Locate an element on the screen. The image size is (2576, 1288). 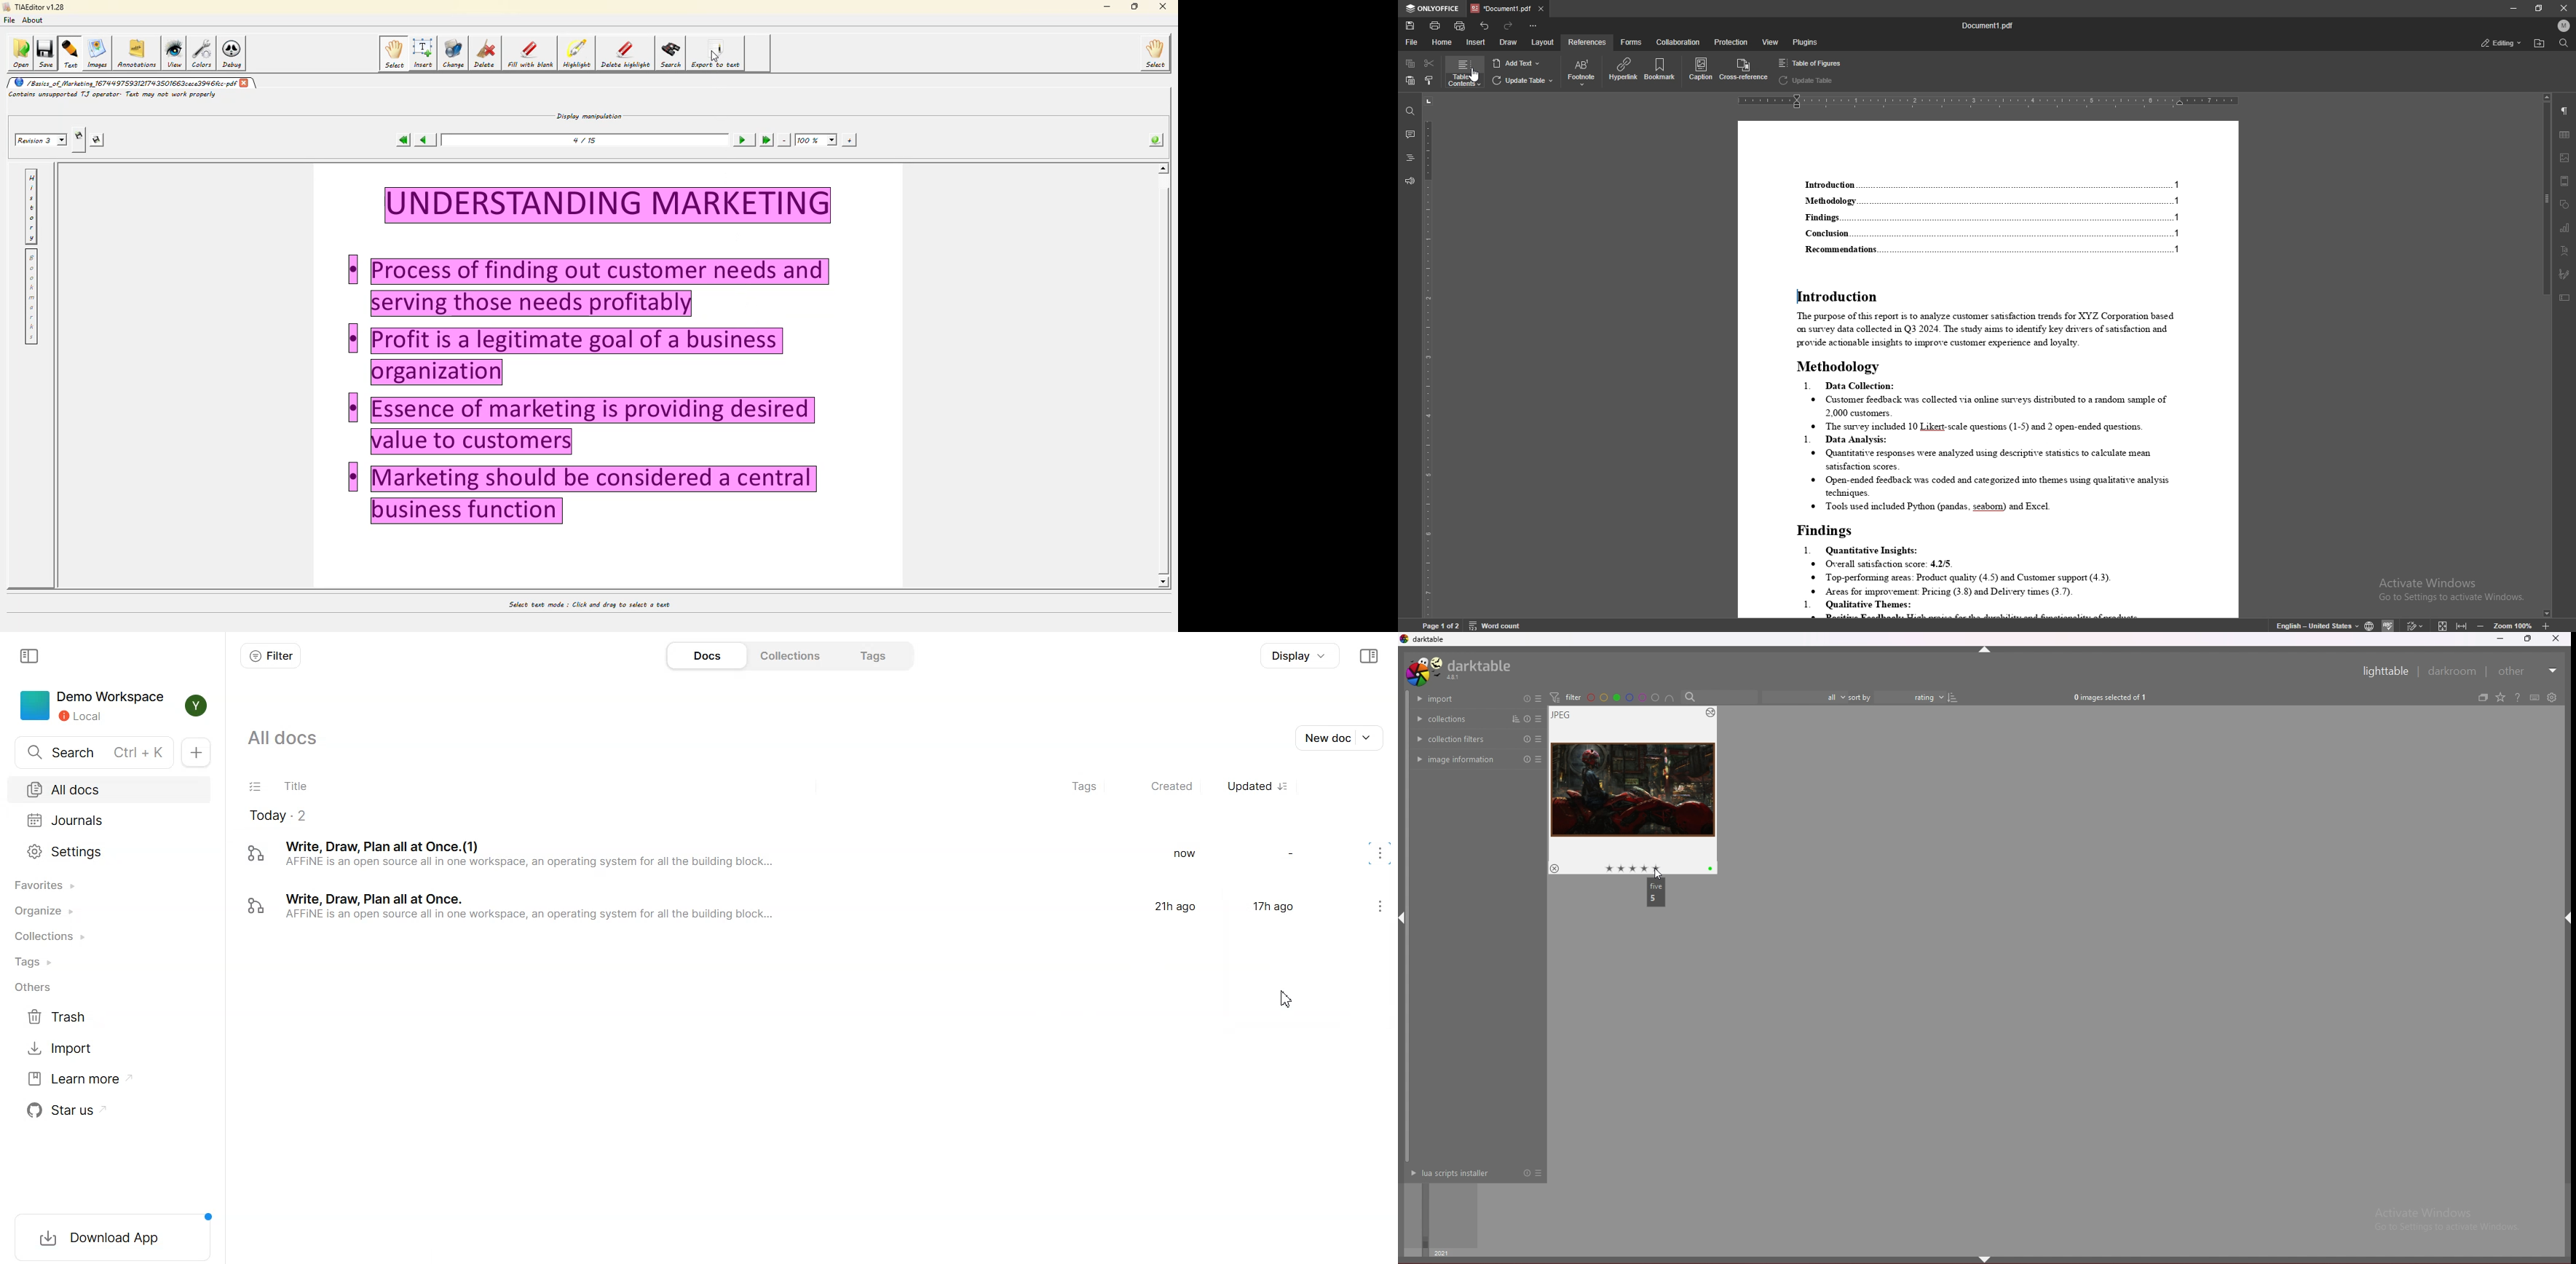
profile is located at coordinates (2565, 26).